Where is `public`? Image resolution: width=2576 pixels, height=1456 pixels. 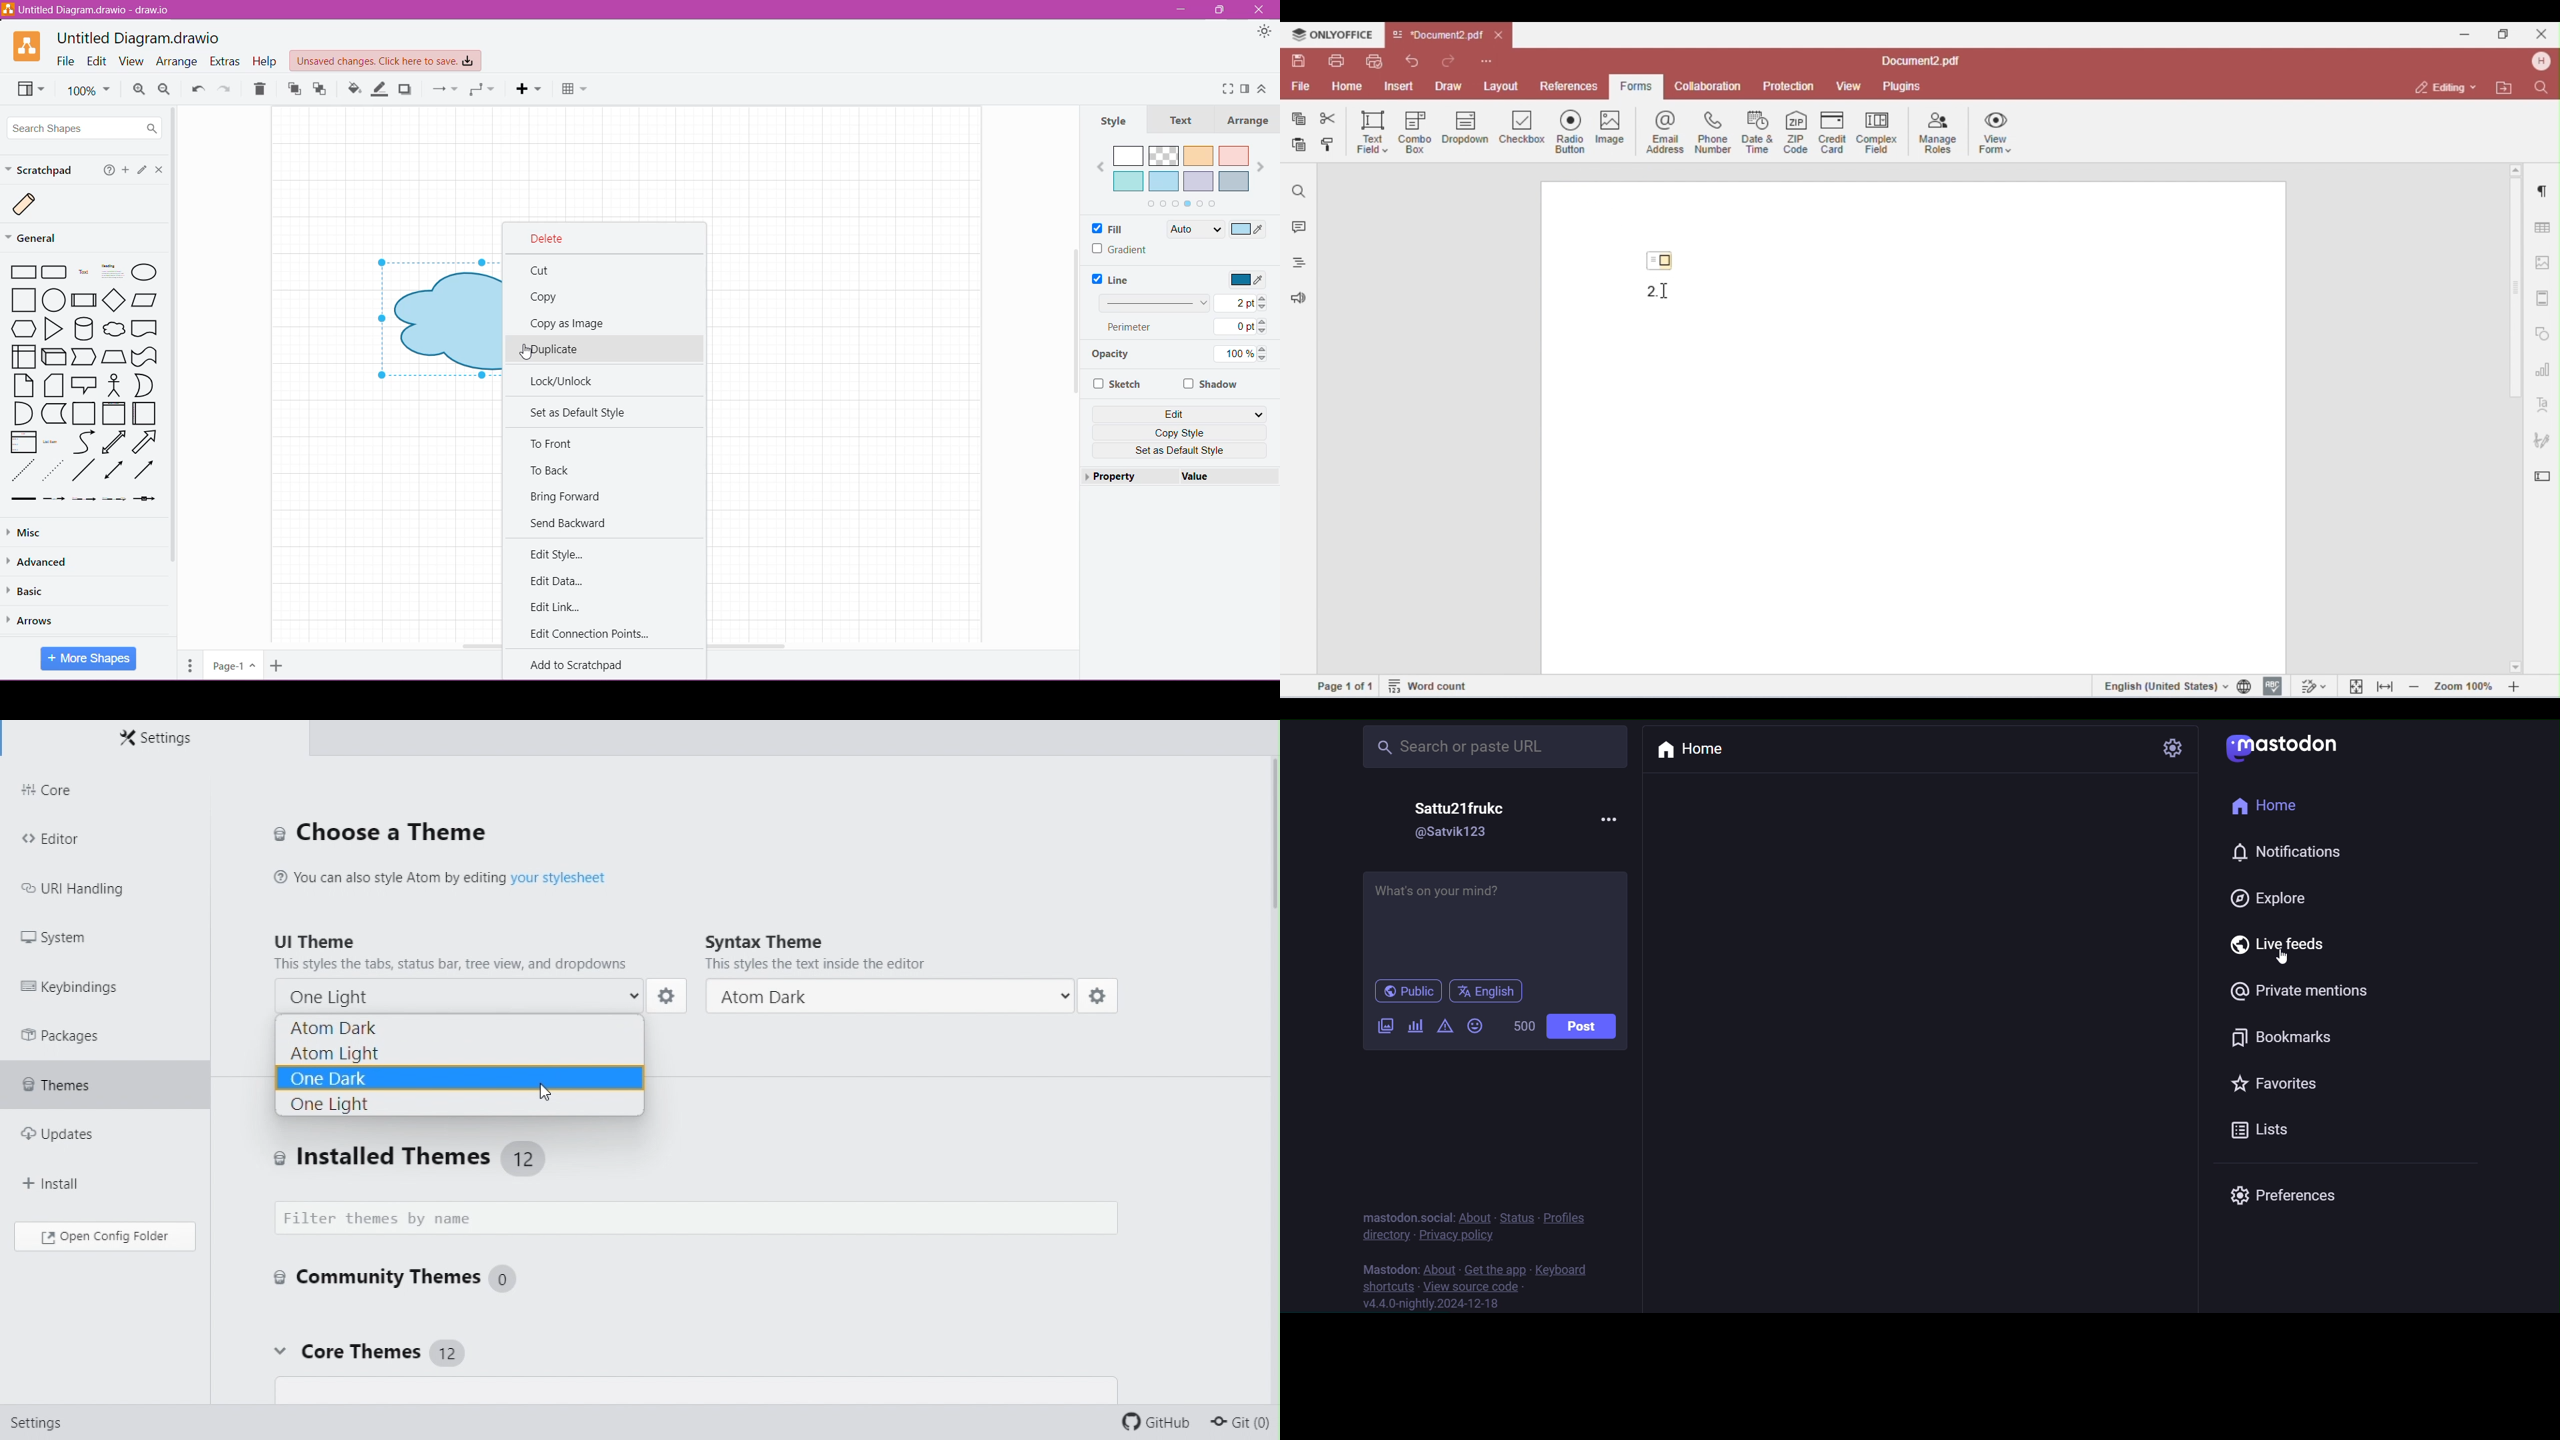 public is located at coordinates (1409, 992).